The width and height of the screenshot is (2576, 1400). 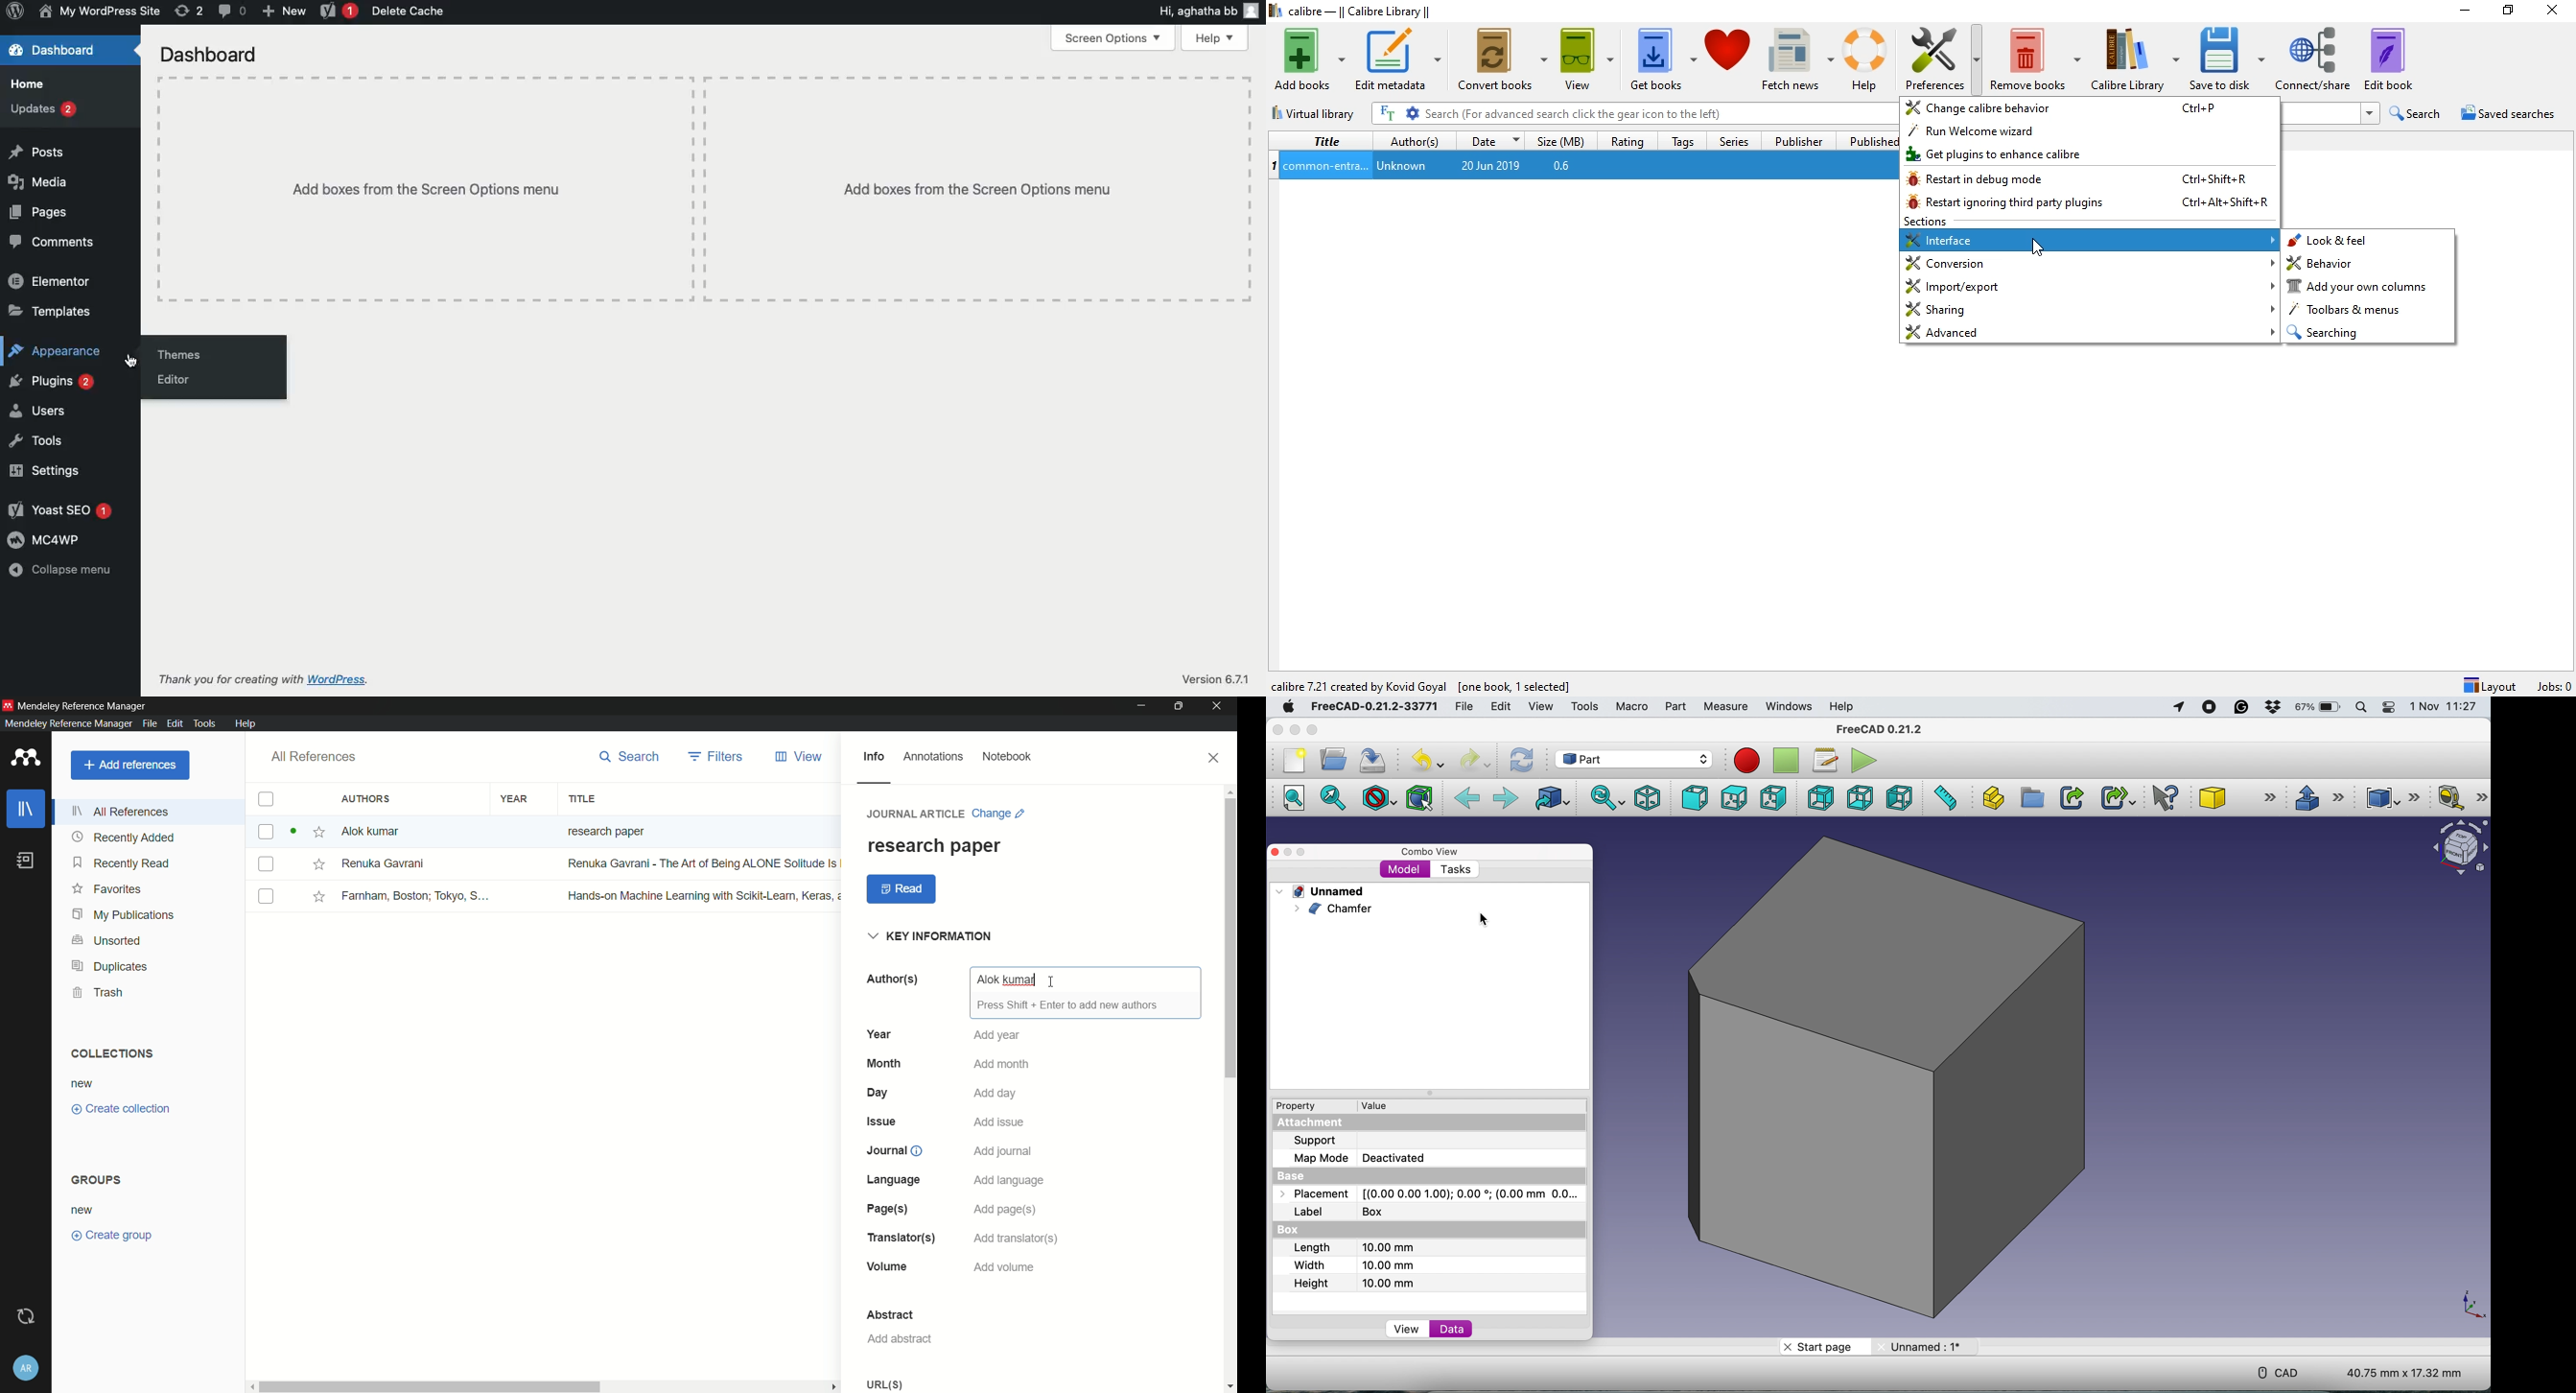 What do you see at coordinates (2372, 264) in the screenshot?
I see `behavior` at bounding box center [2372, 264].